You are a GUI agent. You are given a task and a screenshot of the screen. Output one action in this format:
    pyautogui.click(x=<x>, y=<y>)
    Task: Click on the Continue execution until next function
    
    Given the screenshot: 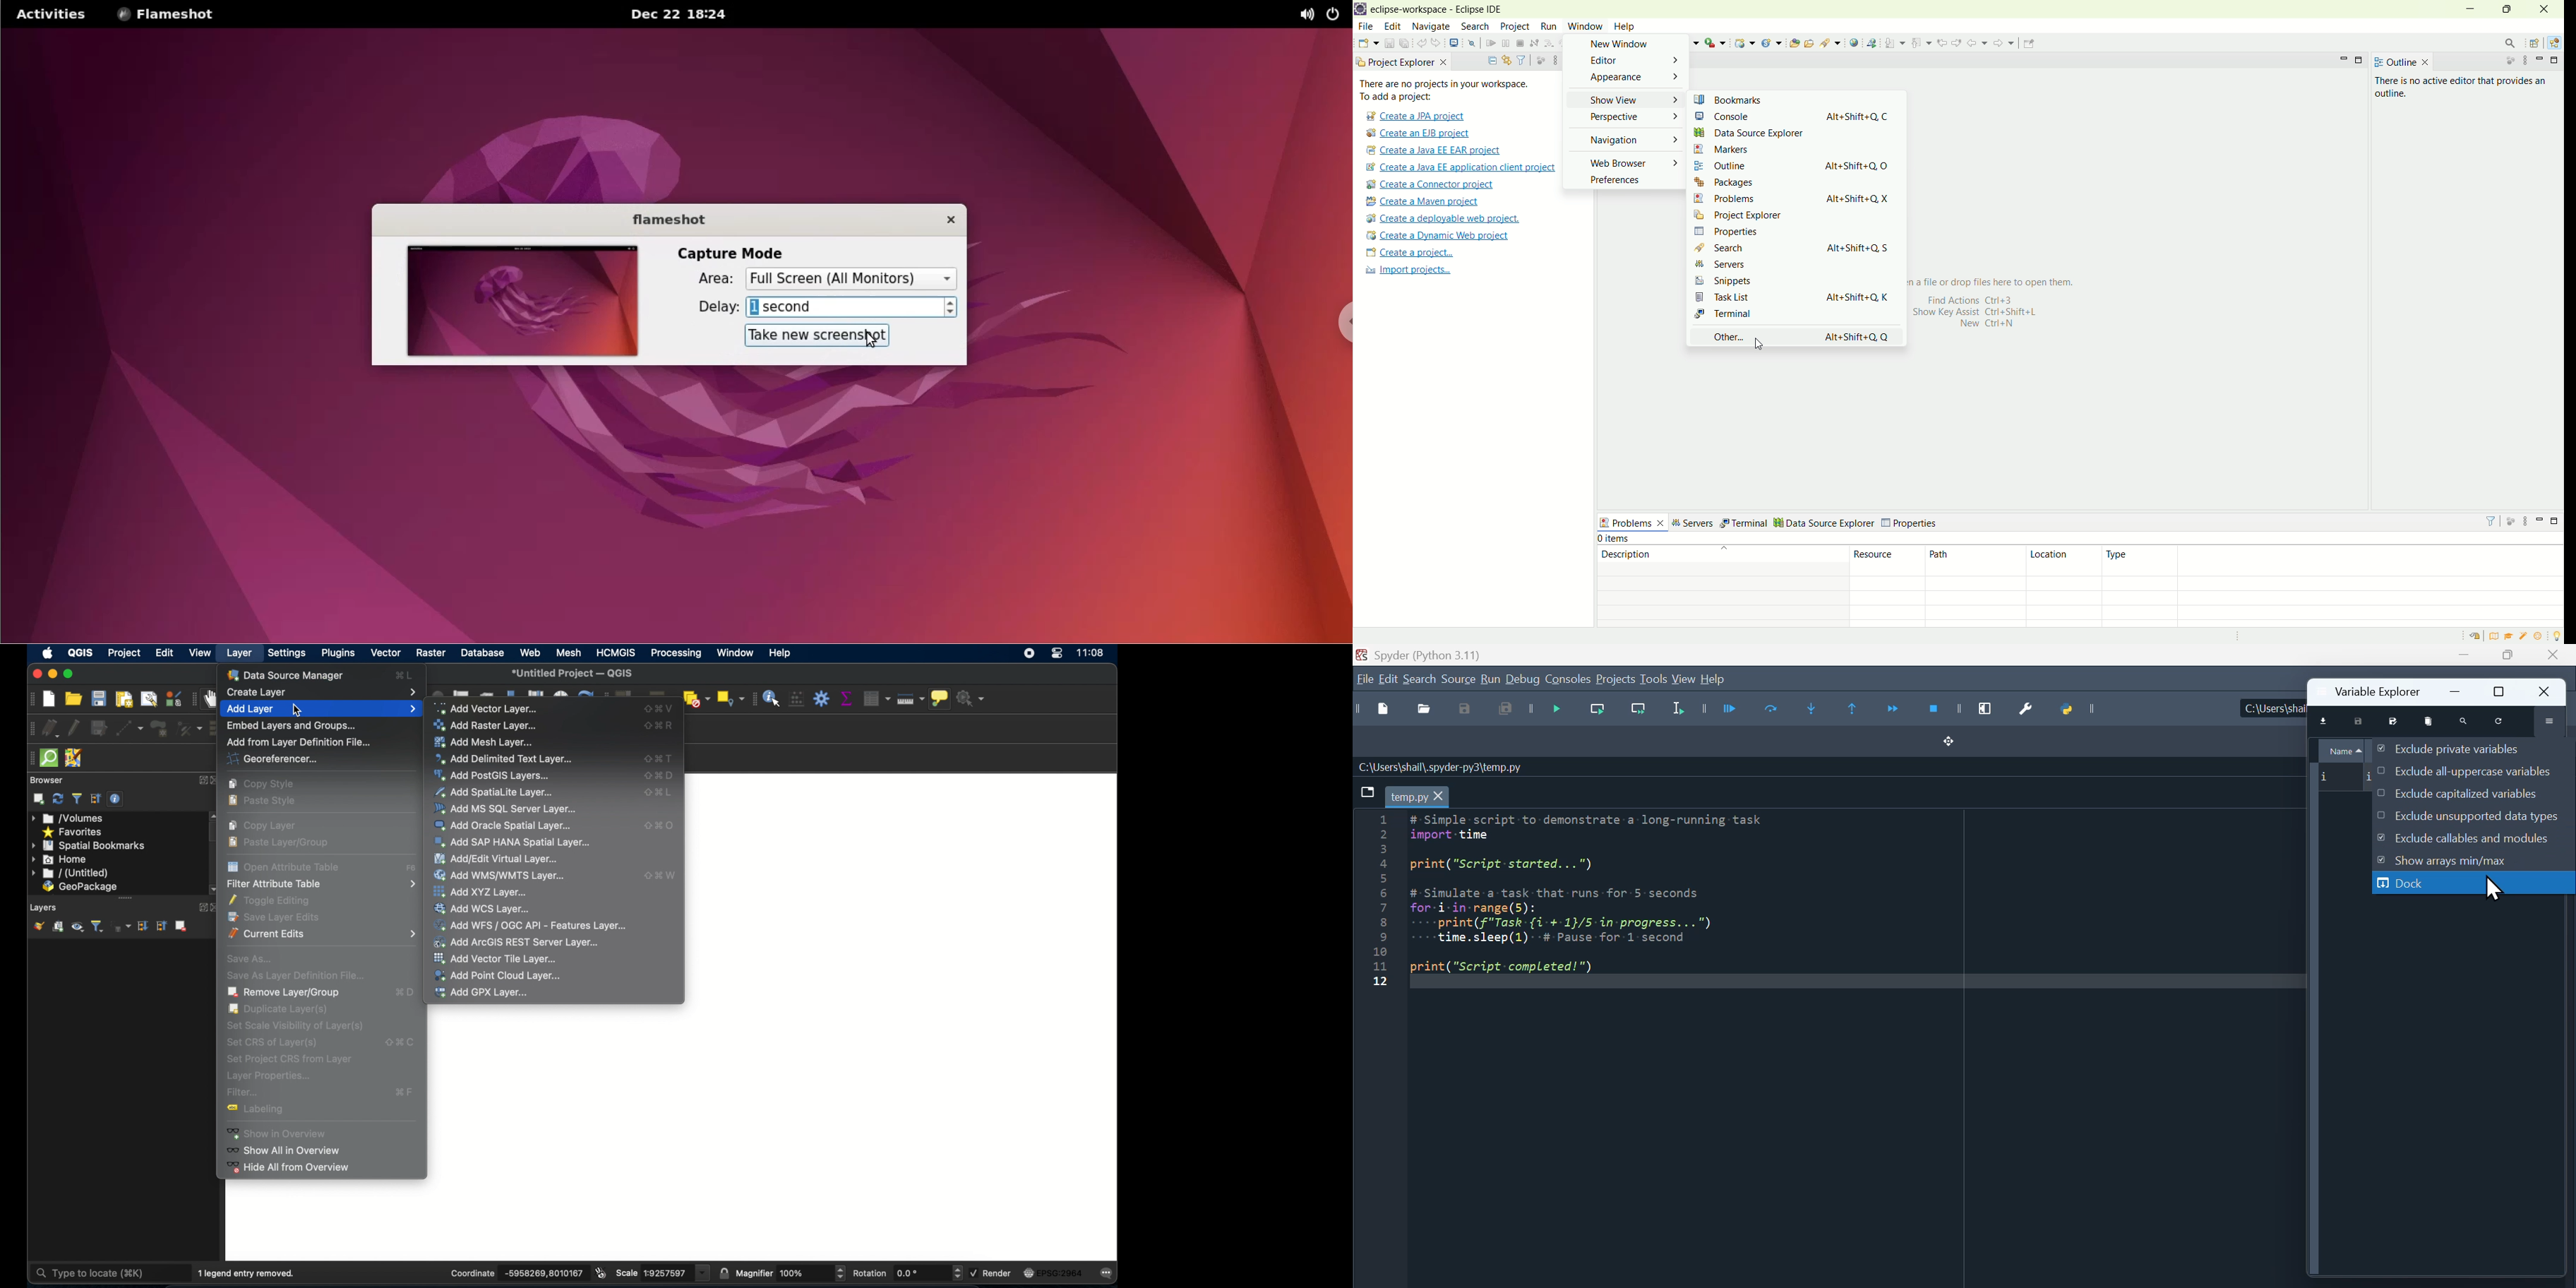 What is the action you would take?
    pyautogui.click(x=1893, y=712)
    